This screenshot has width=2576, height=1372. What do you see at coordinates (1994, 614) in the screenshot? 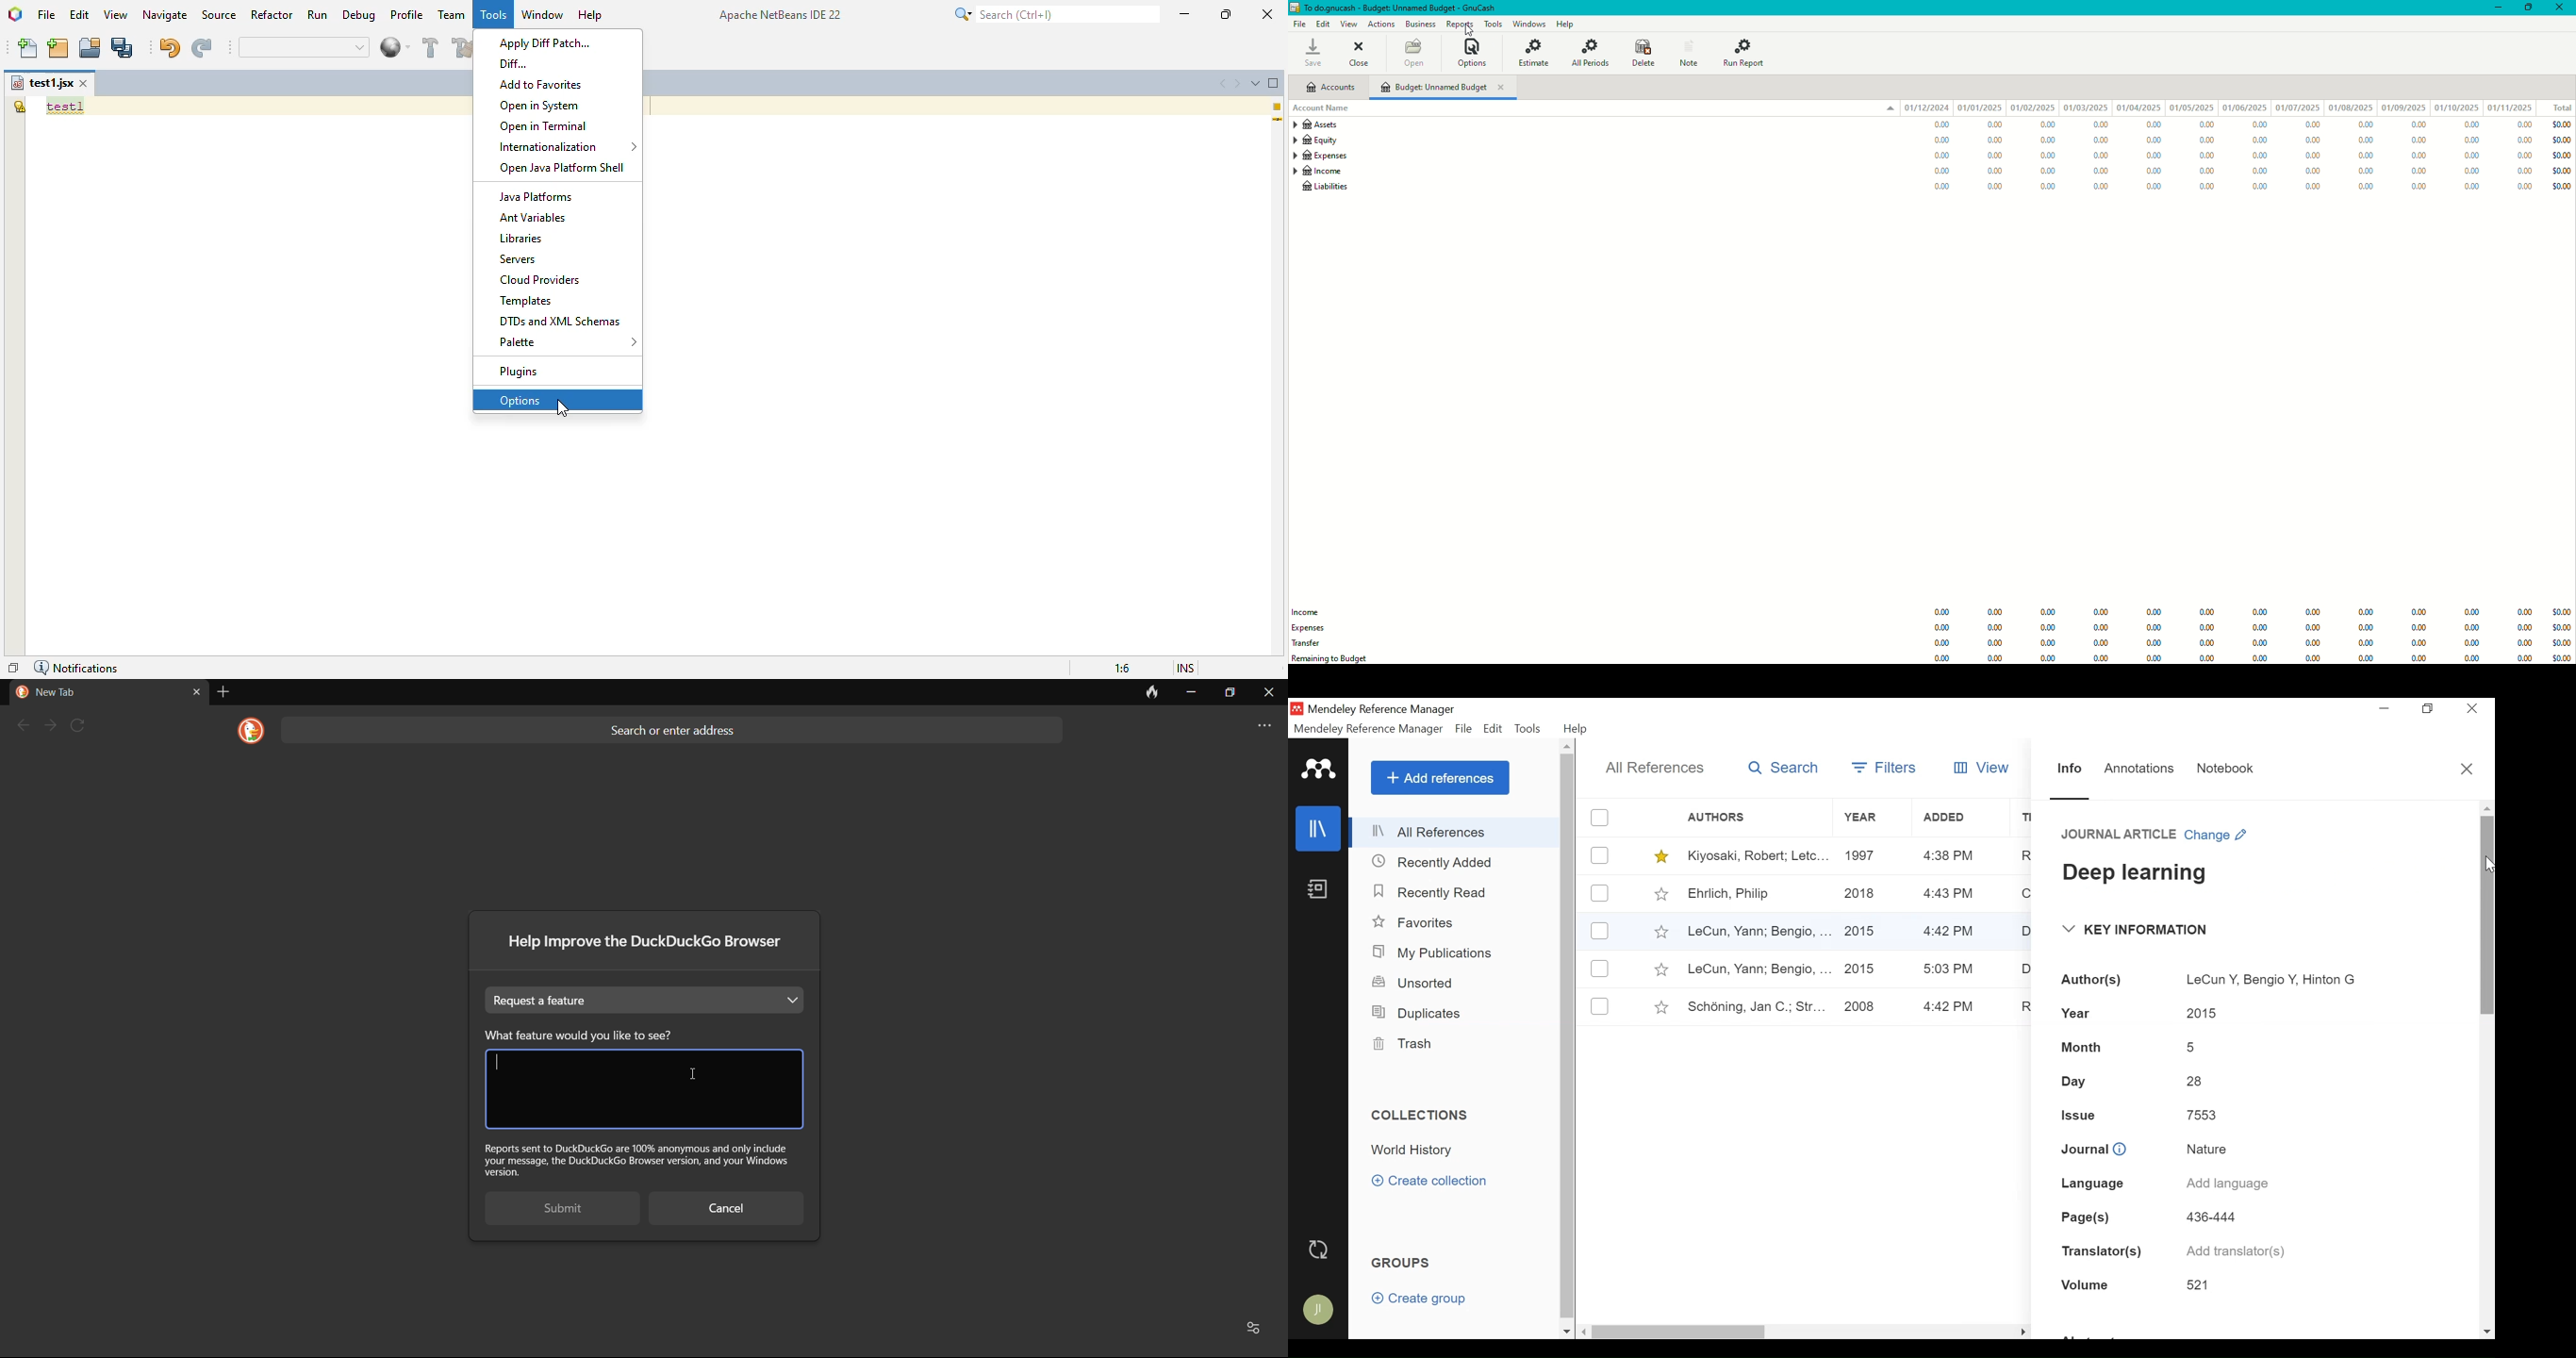
I see `0.00` at bounding box center [1994, 614].